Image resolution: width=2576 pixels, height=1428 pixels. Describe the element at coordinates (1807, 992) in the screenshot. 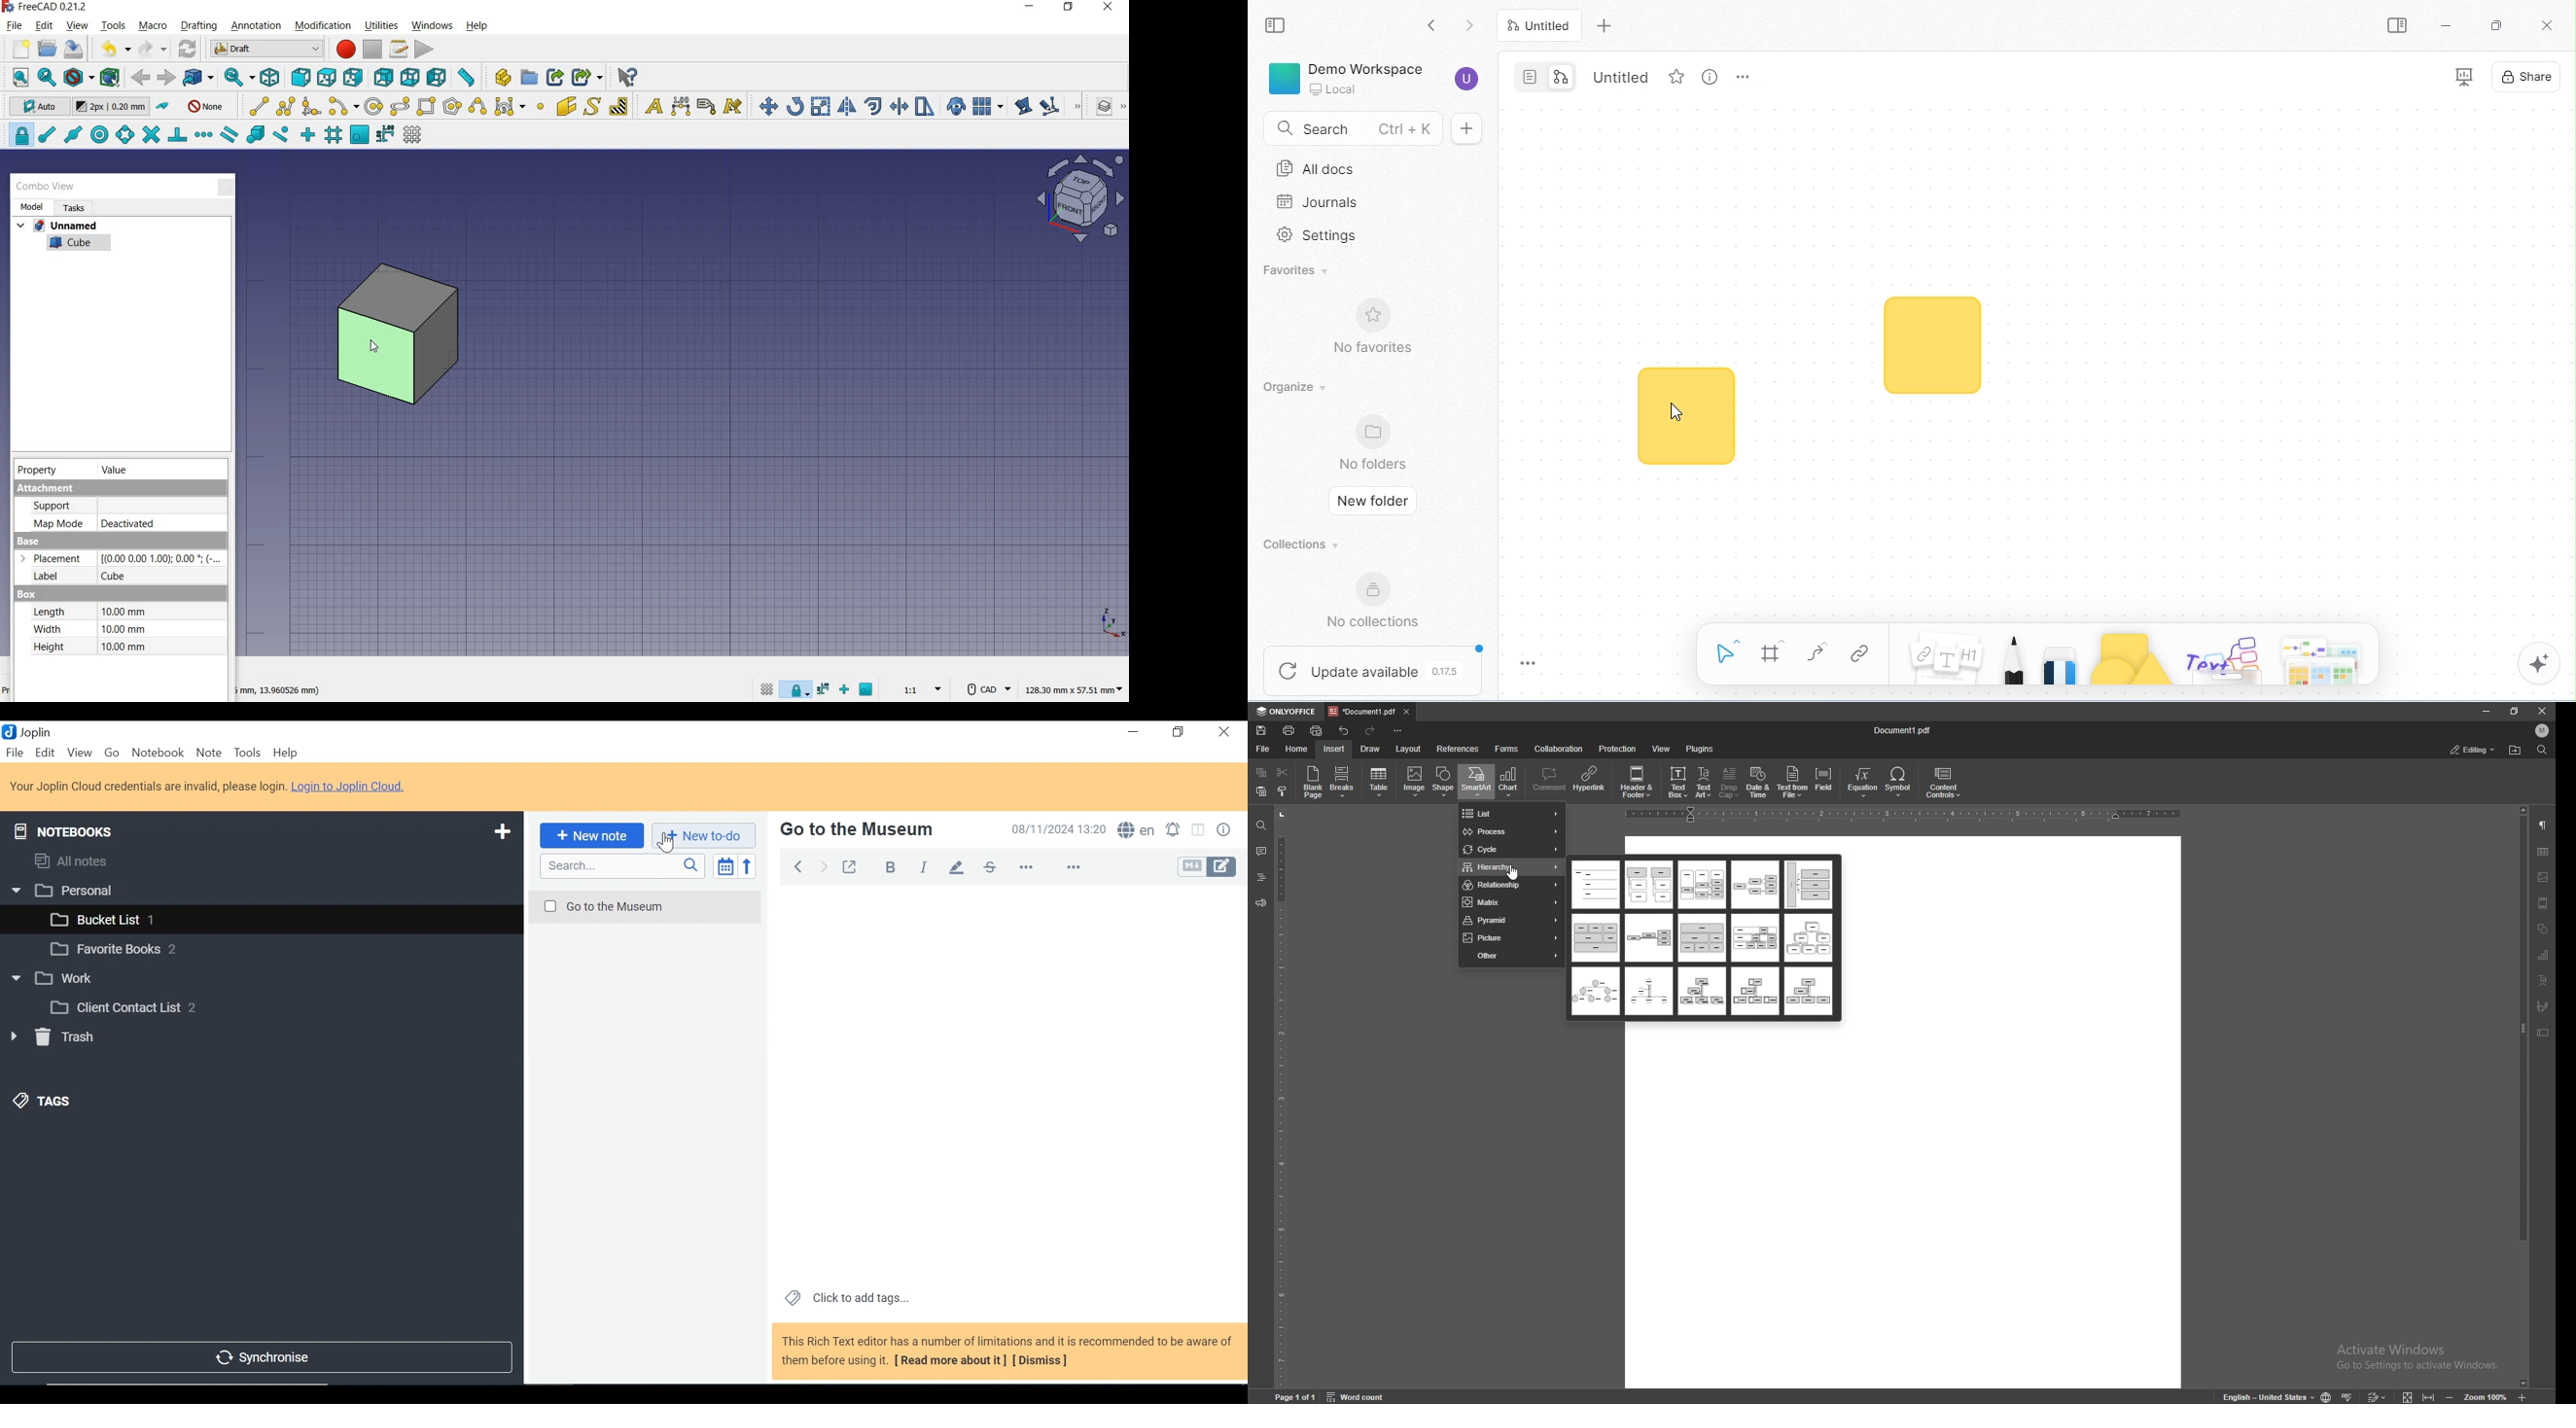

I see `hierarchy smart art` at that location.